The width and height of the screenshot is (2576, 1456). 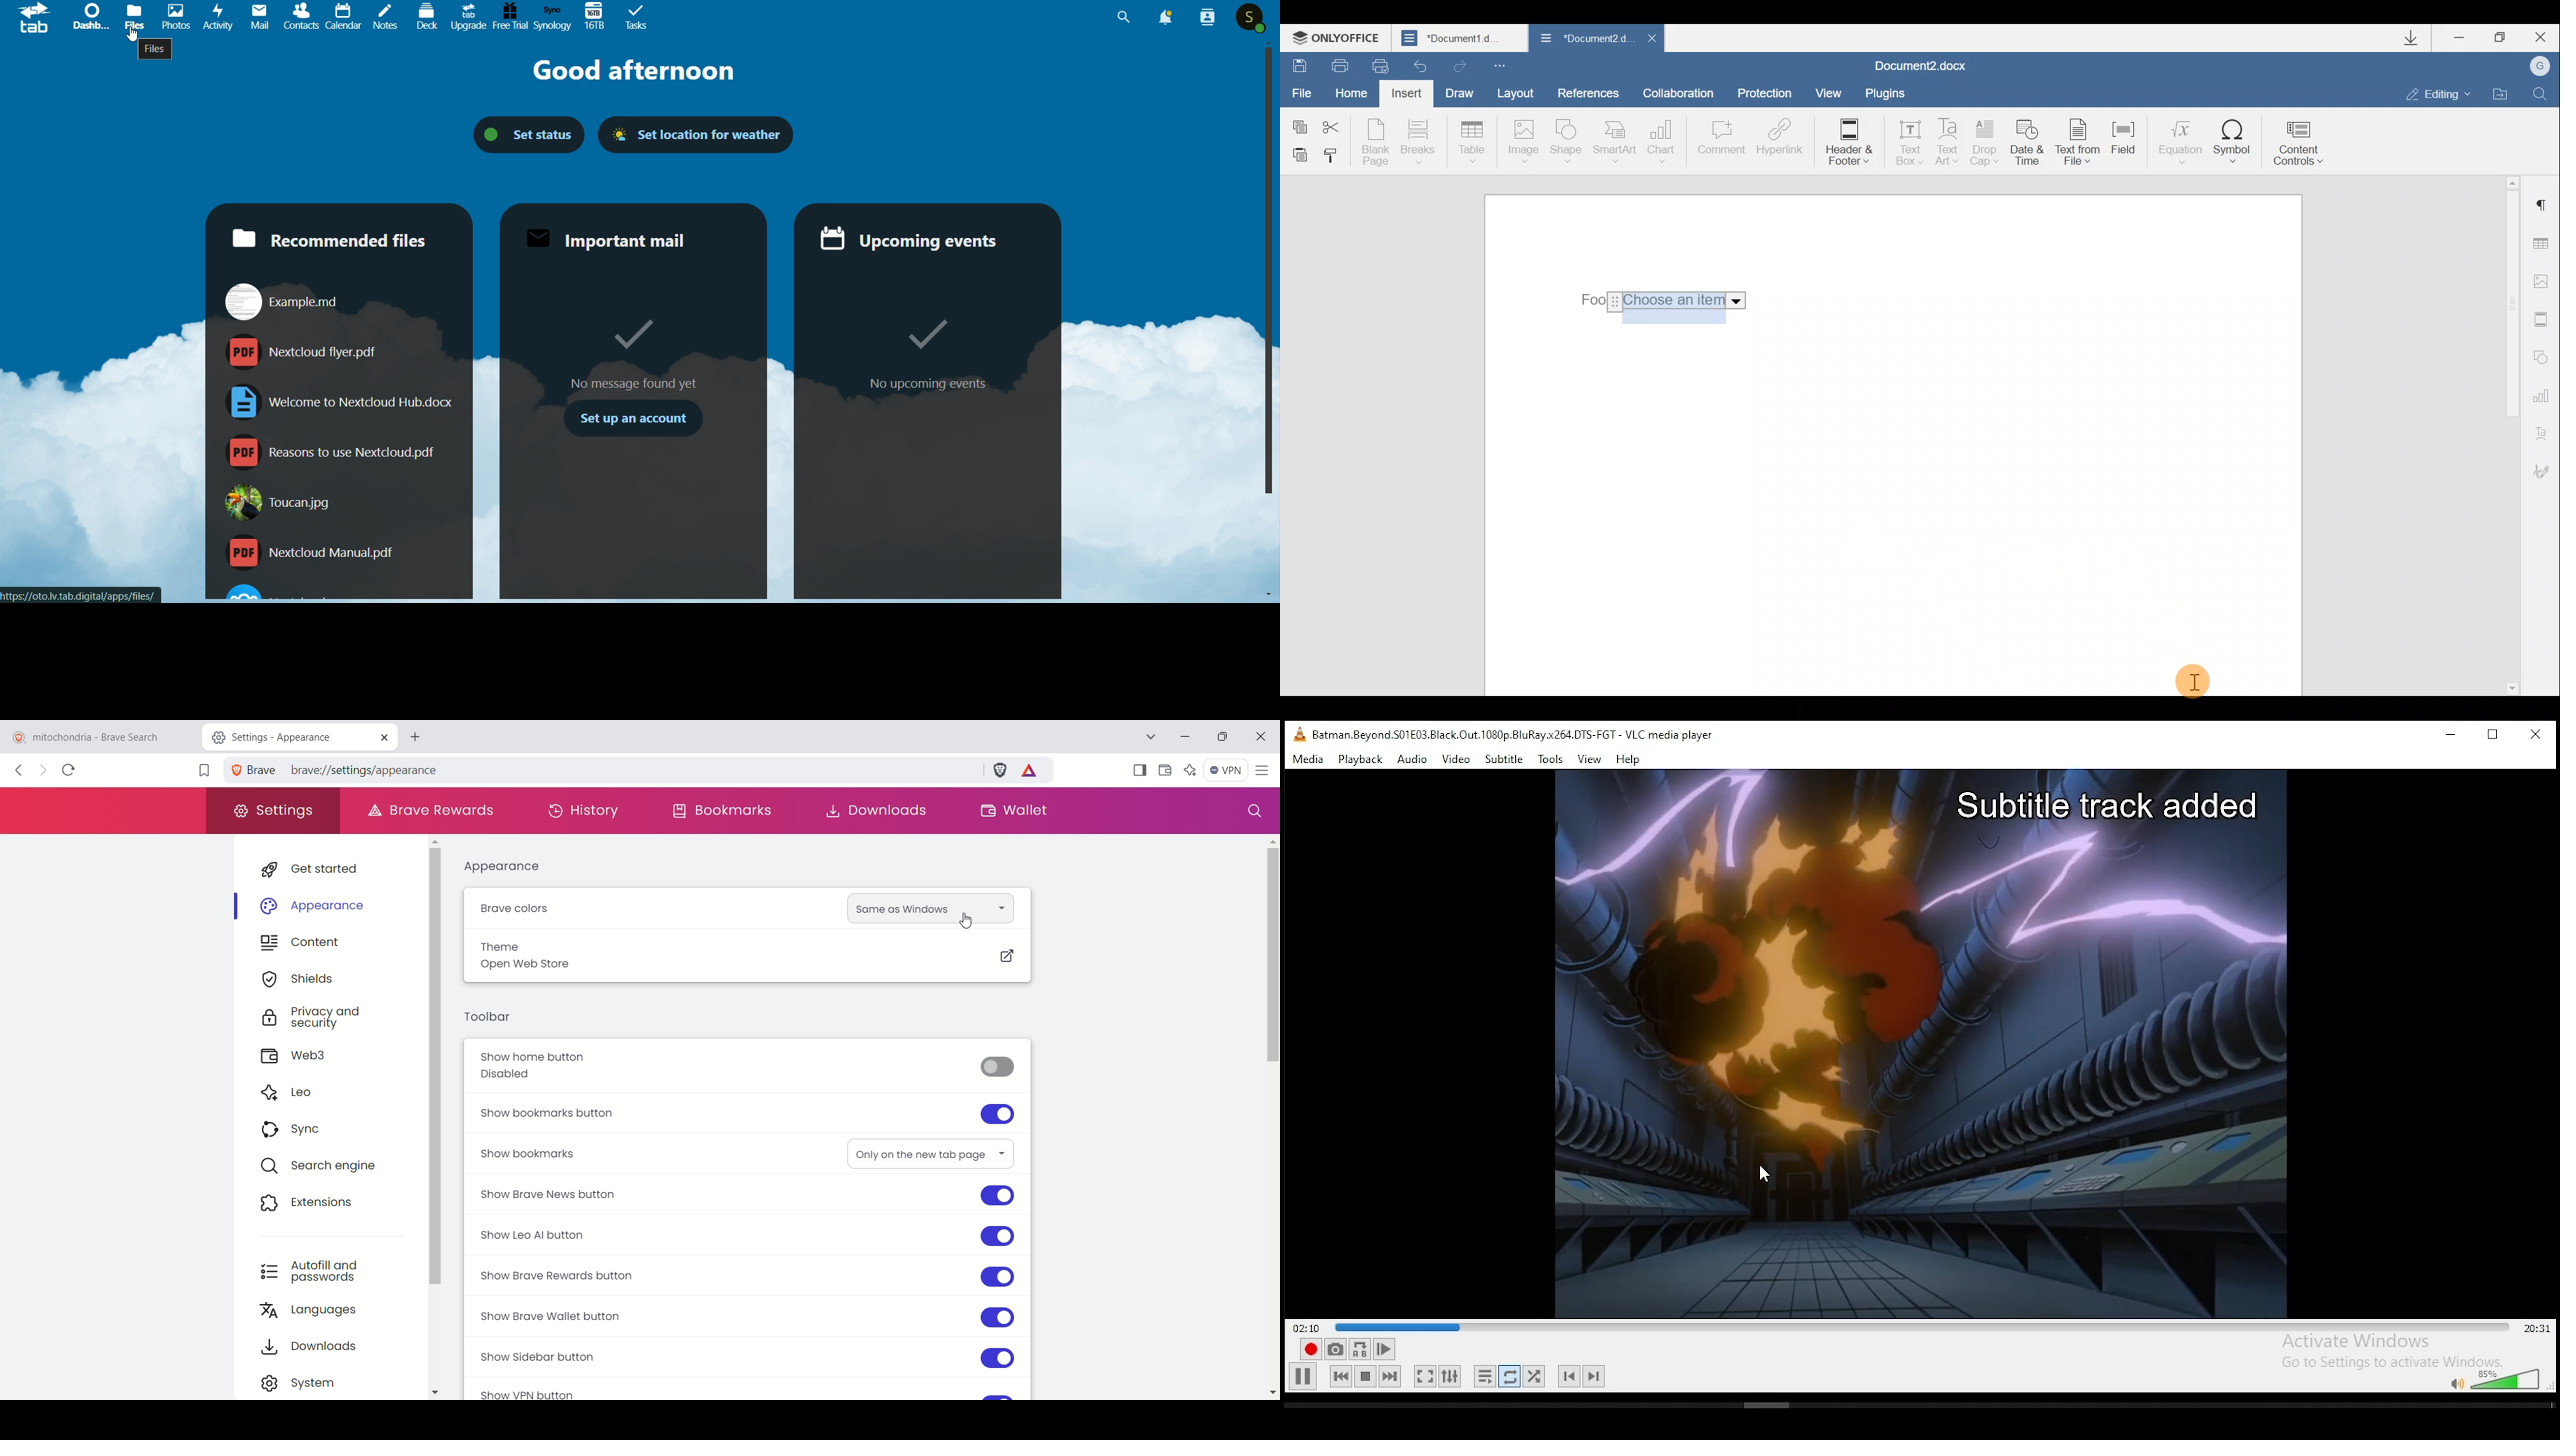 What do you see at coordinates (2448, 736) in the screenshot?
I see `minimize` at bounding box center [2448, 736].